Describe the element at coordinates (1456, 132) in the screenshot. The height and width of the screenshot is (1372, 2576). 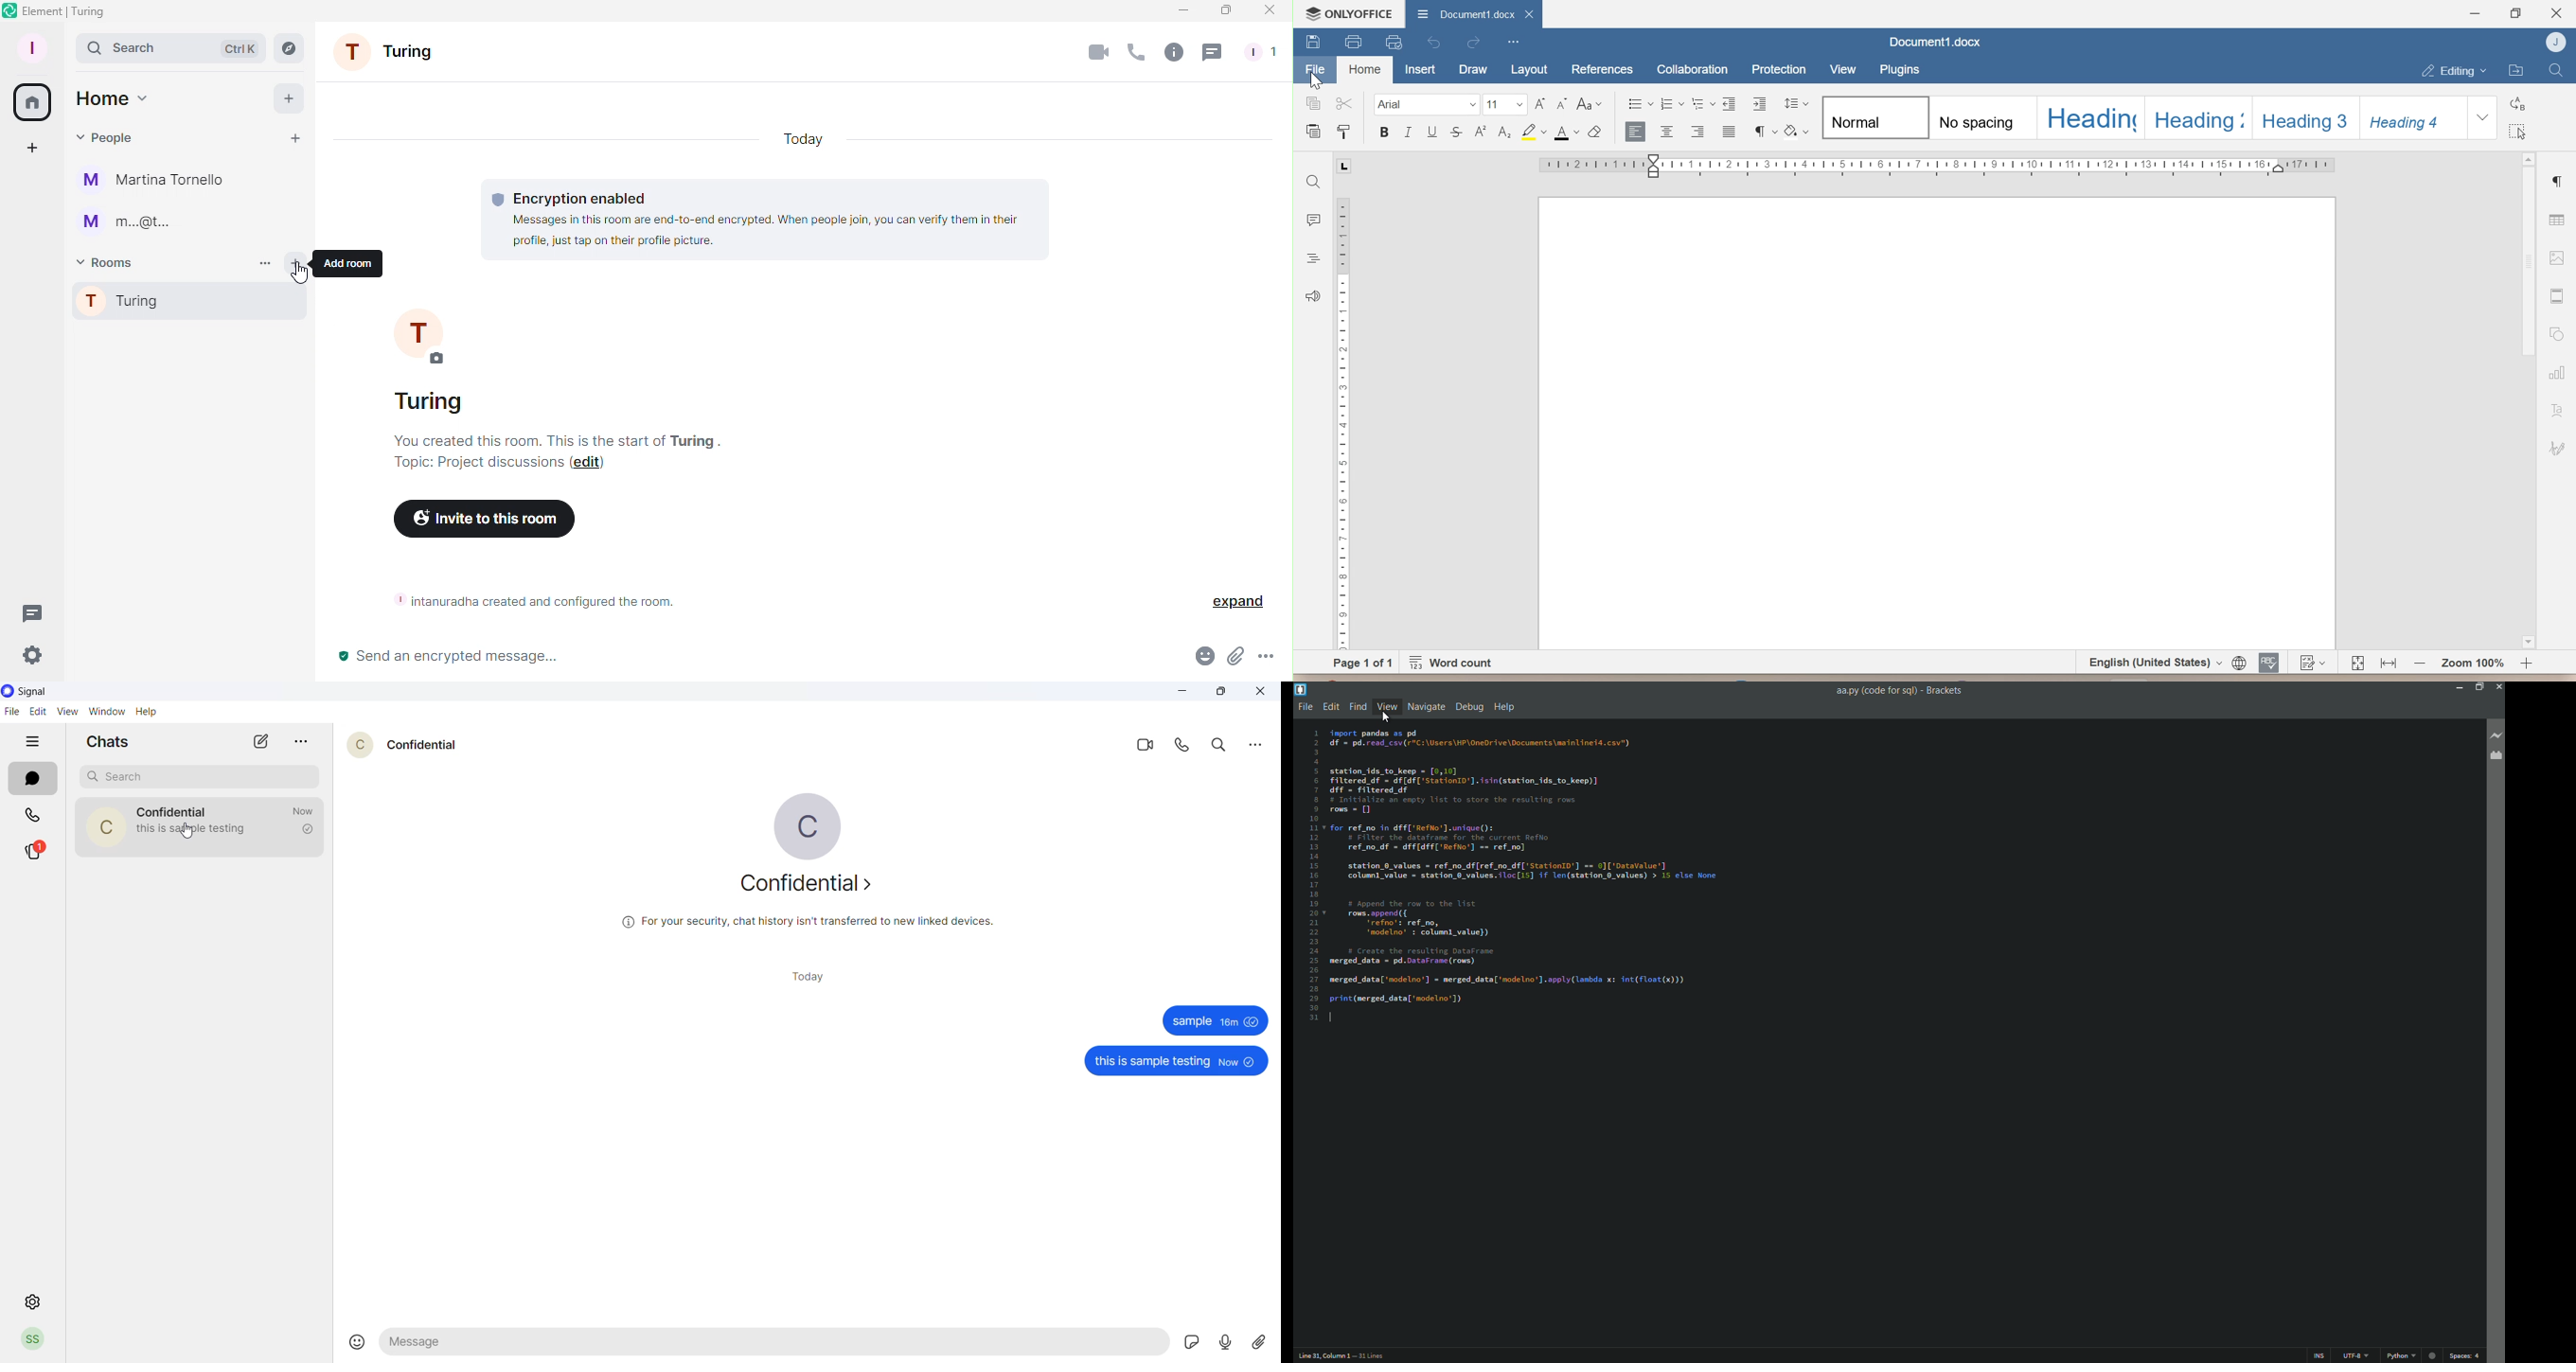
I see `Strikethrough` at that location.